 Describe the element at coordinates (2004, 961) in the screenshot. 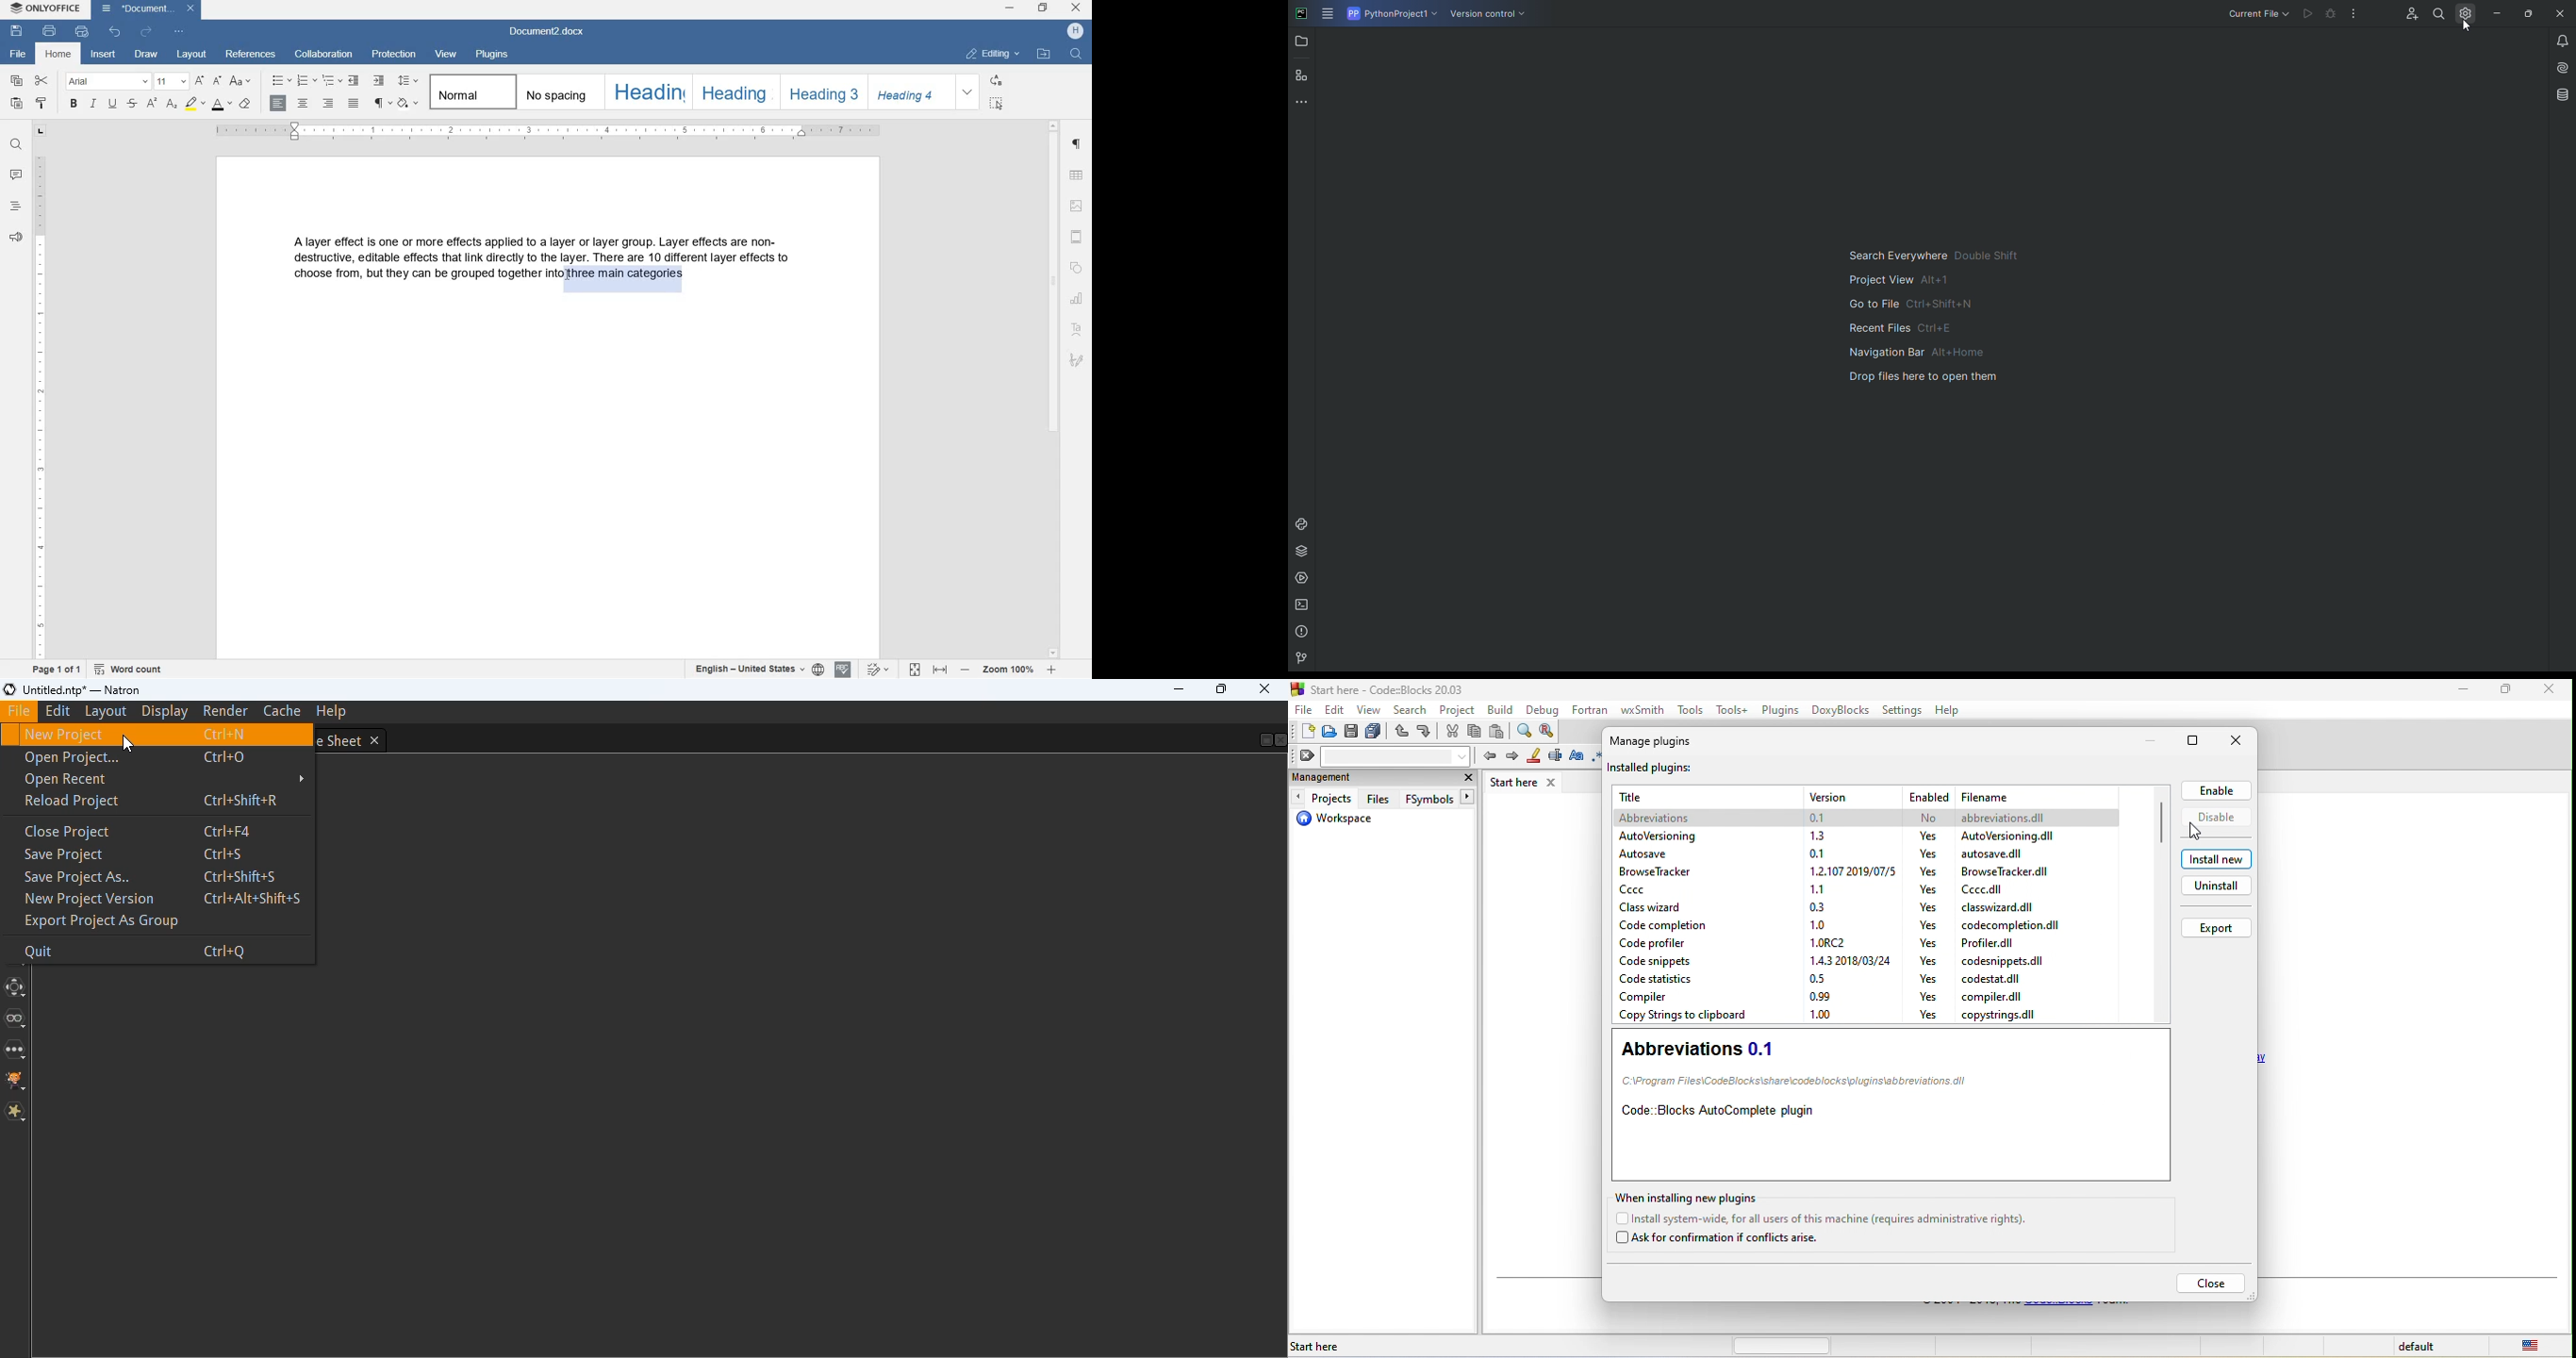

I see `file` at that location.